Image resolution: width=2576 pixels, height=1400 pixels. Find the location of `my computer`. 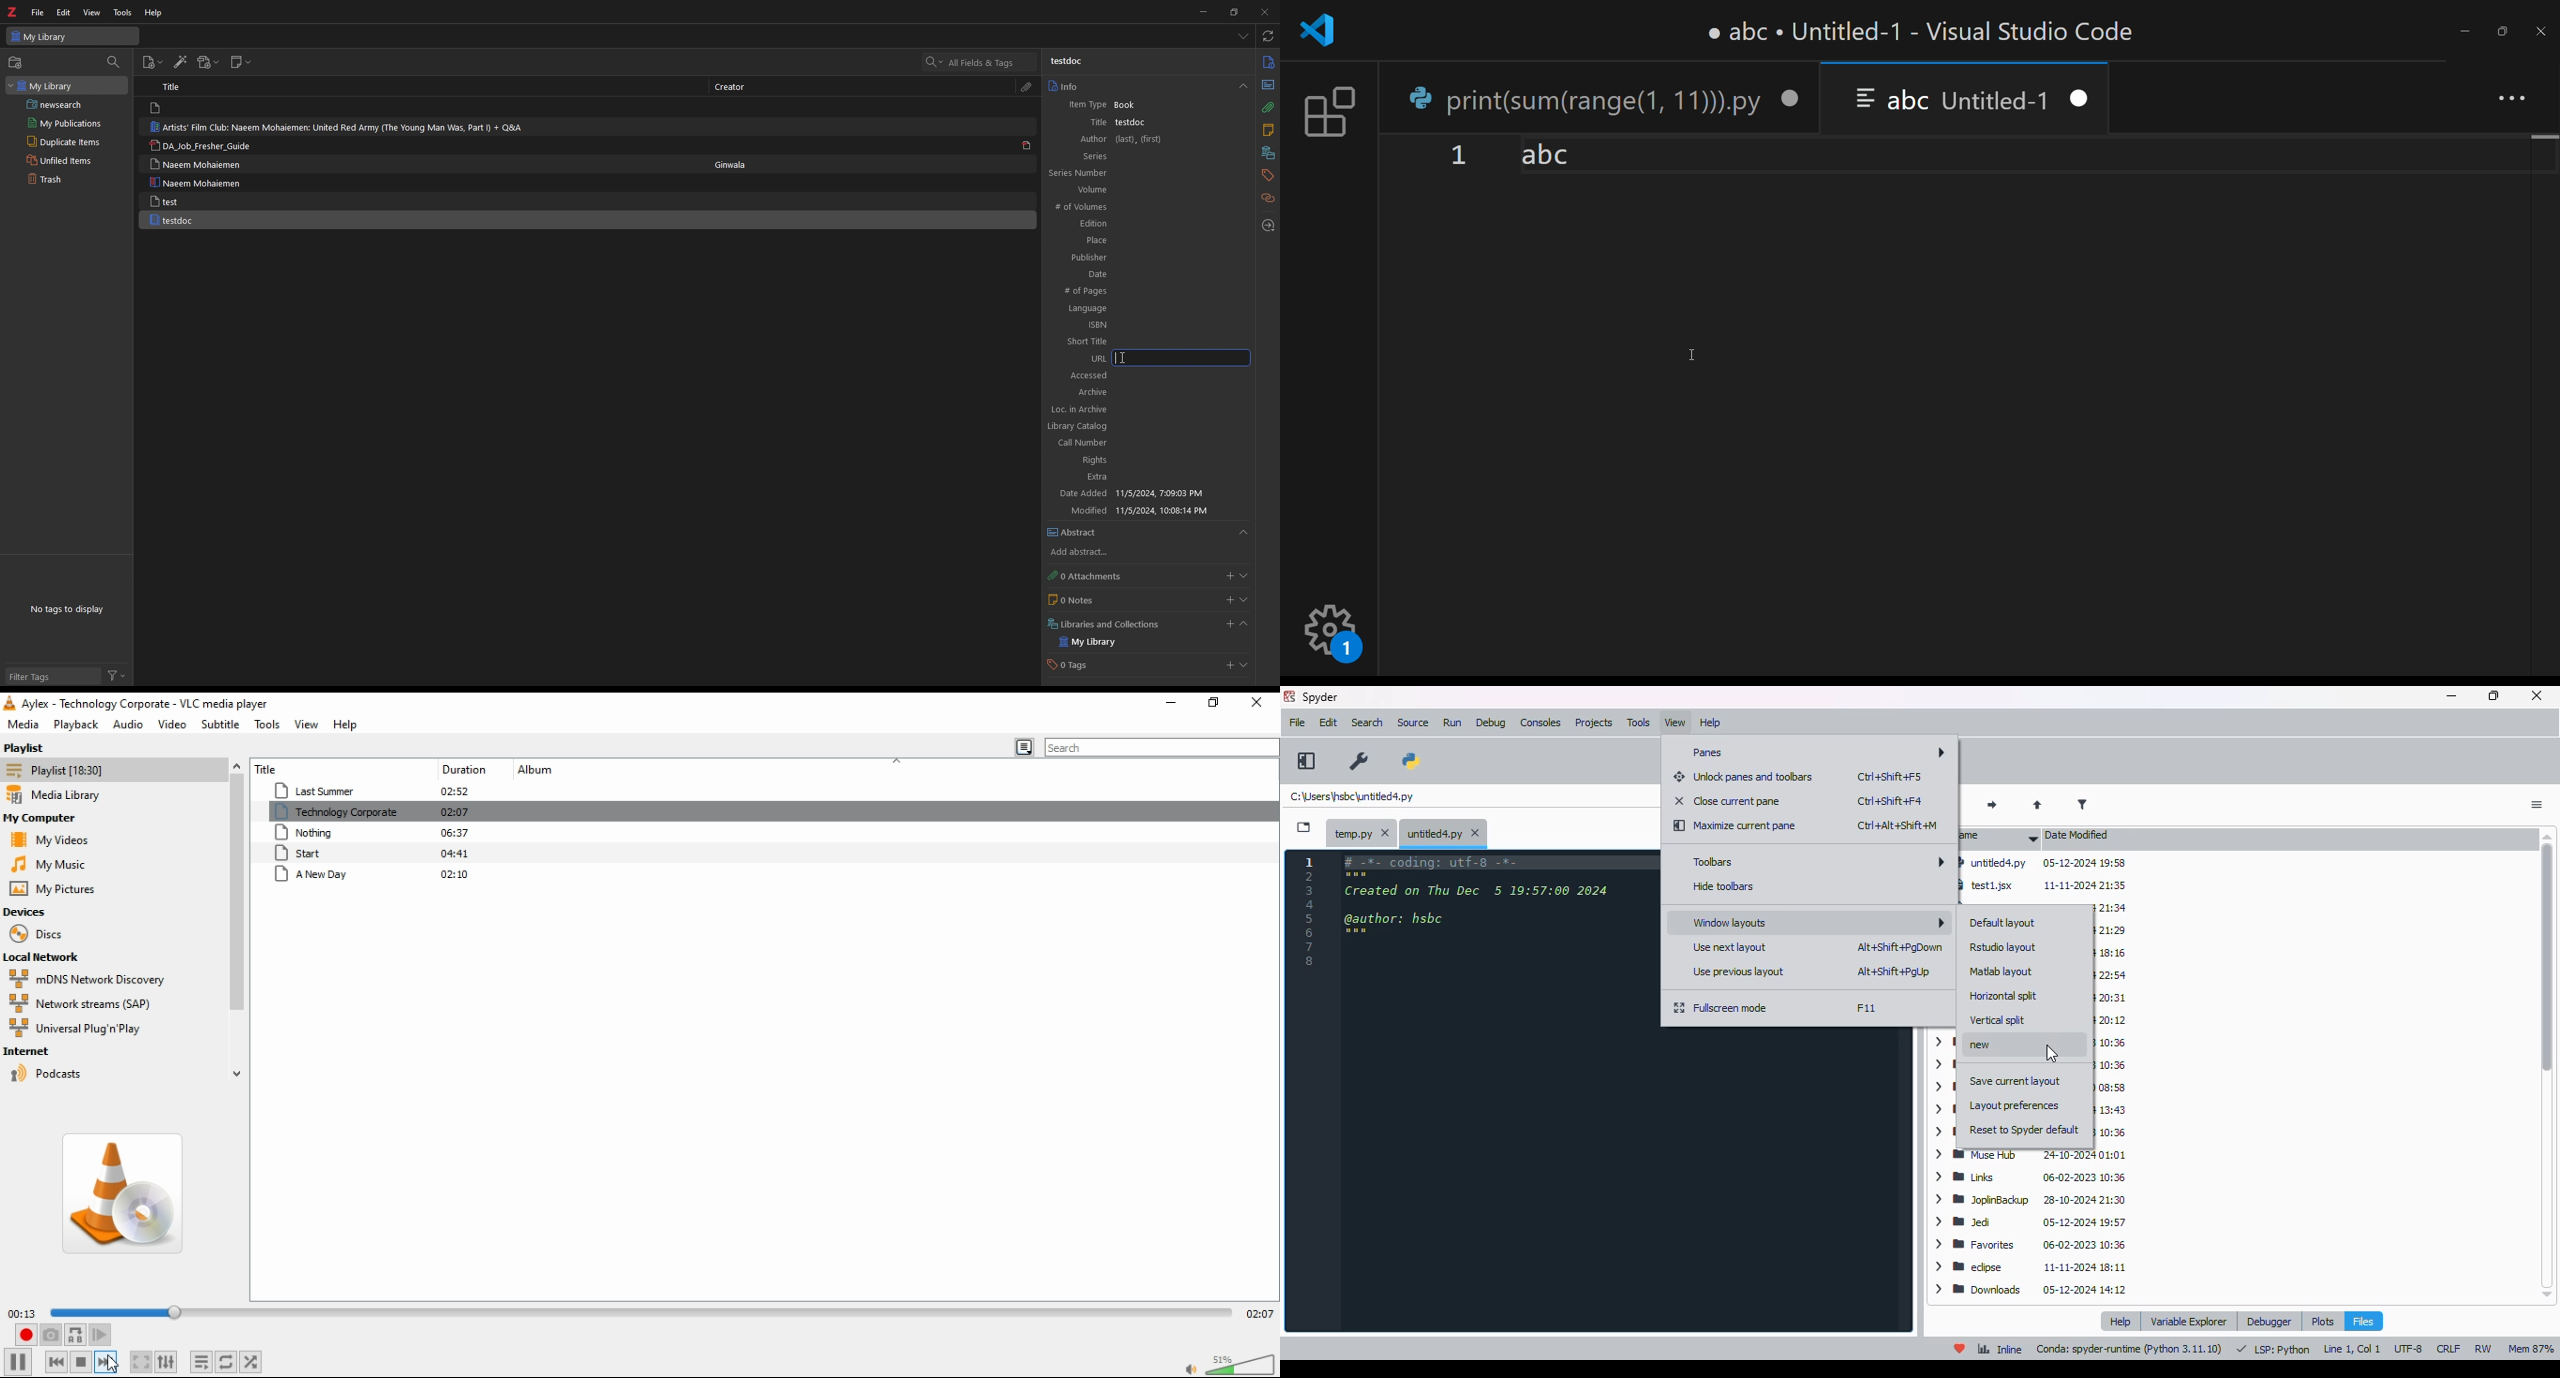

my computer is located at coordinates (43, 819).